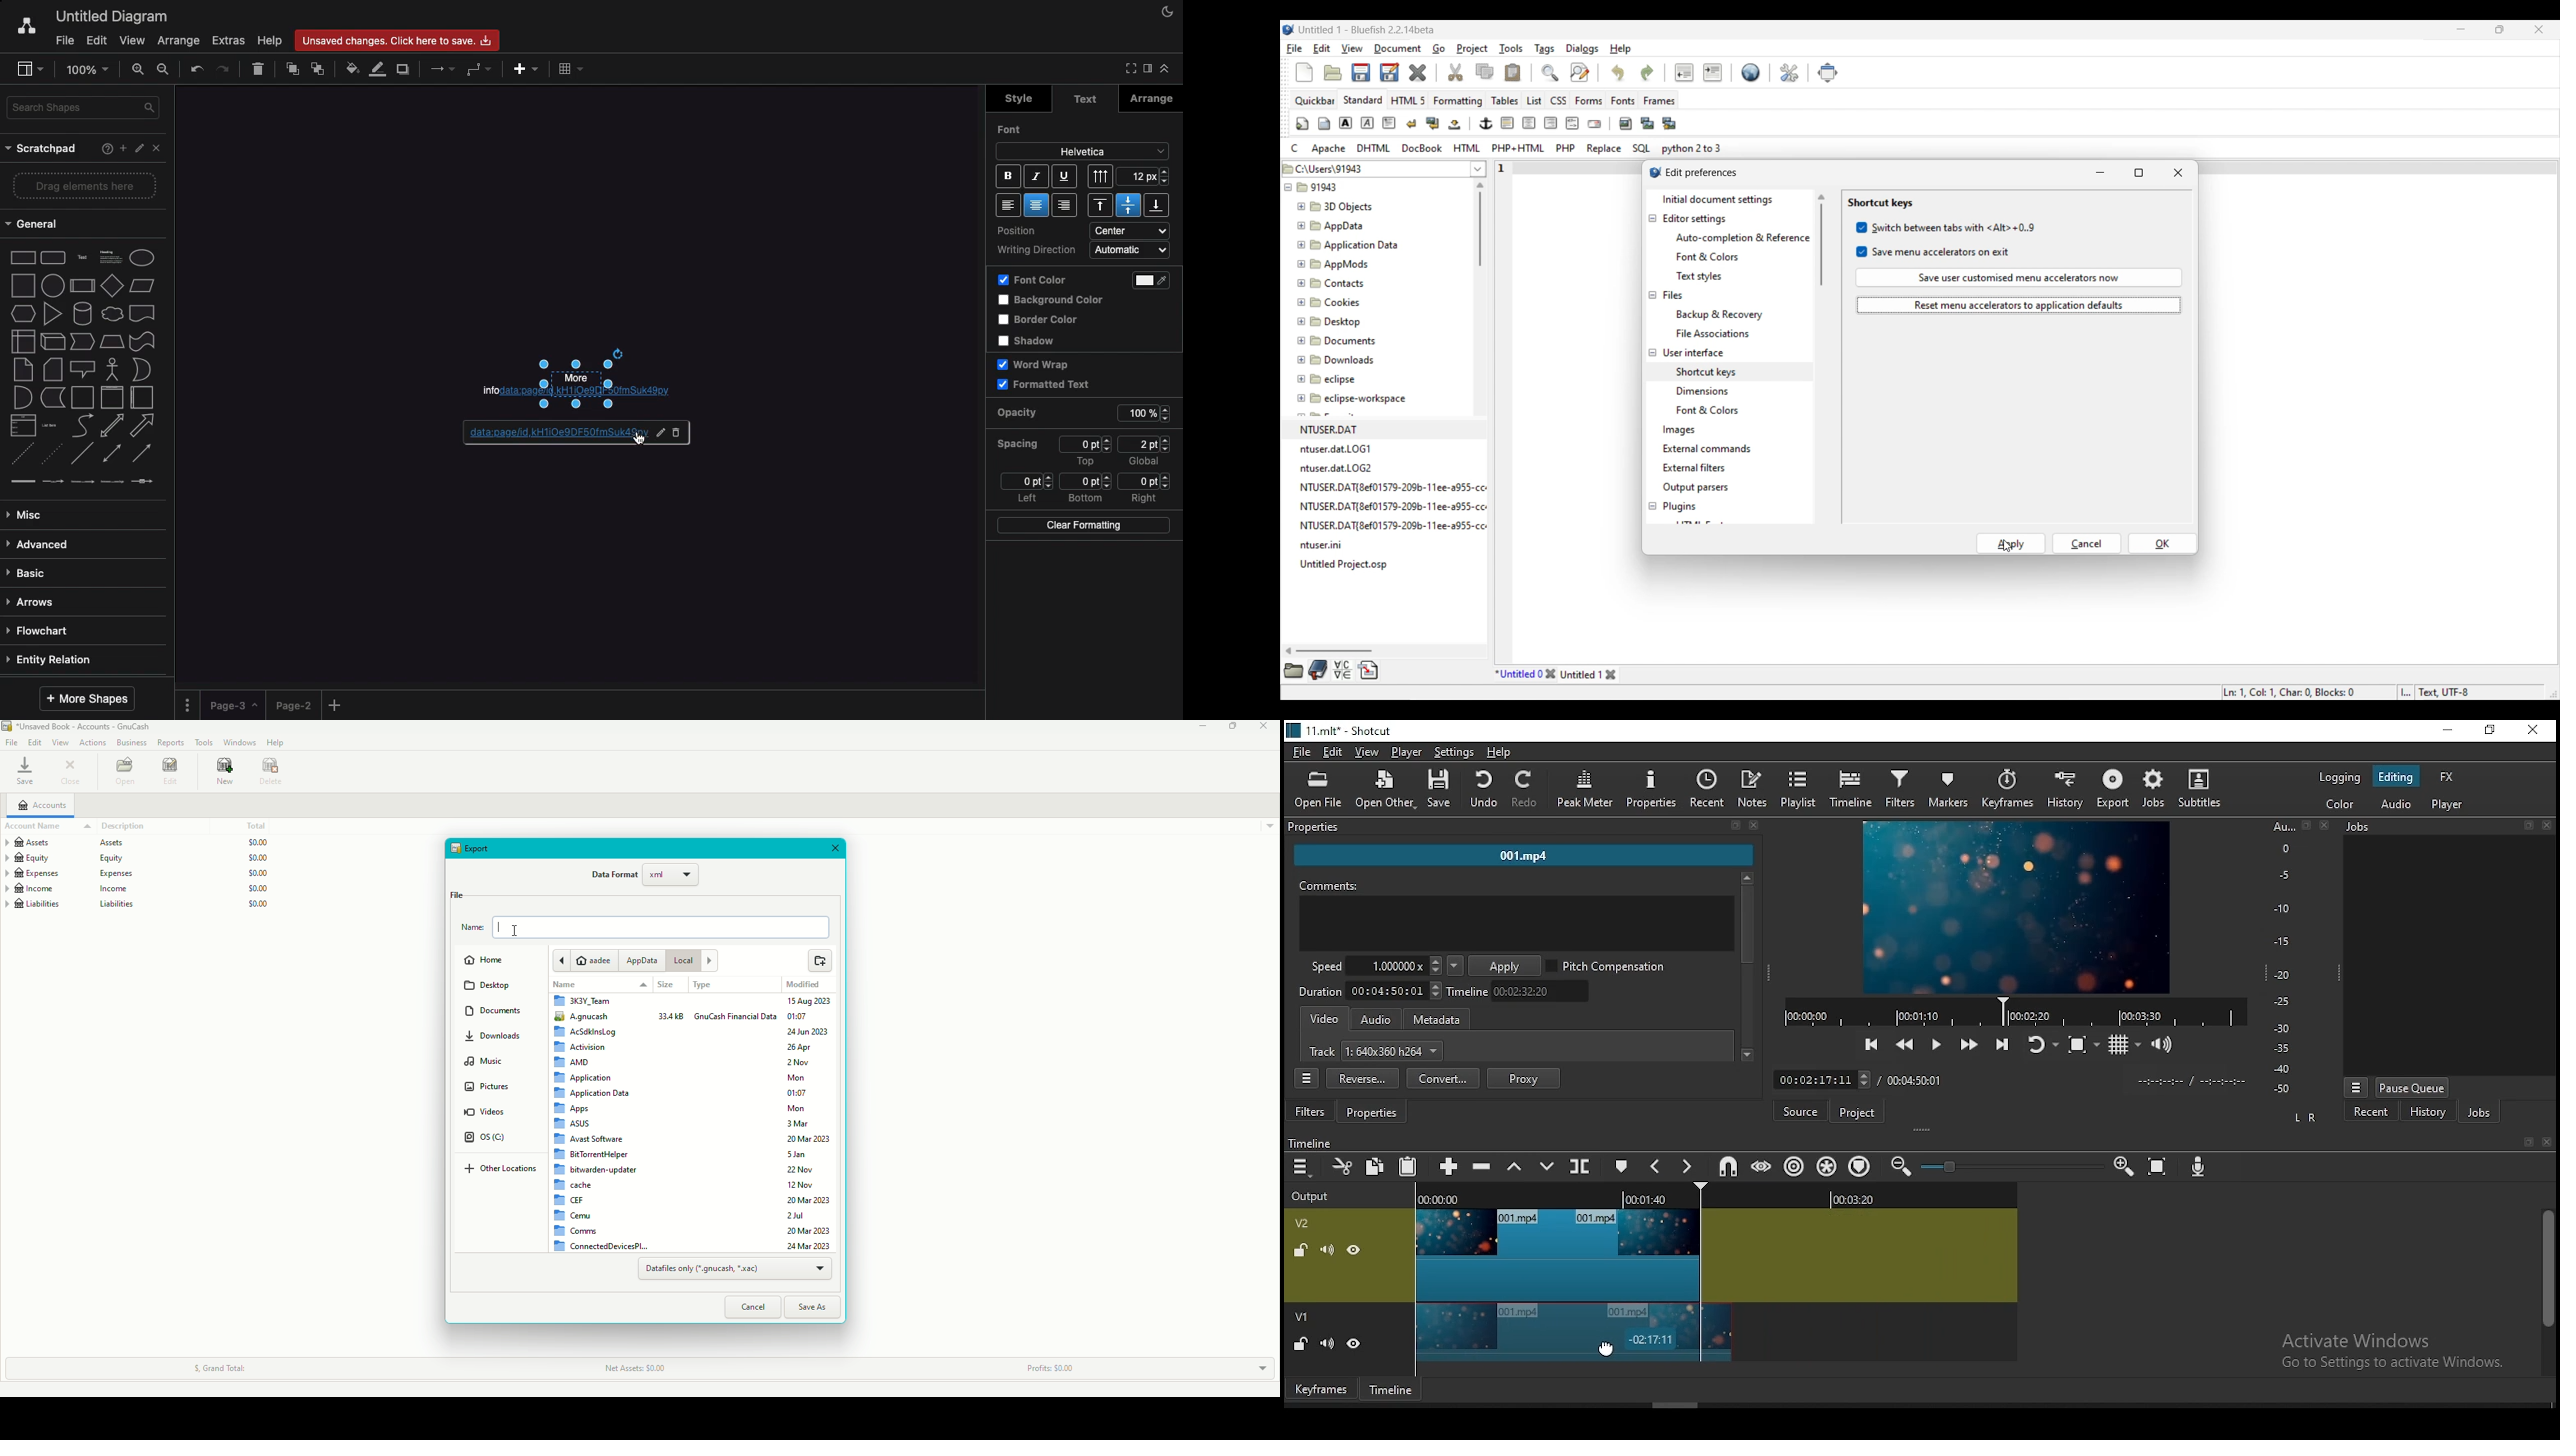 This screenshot has width=2576, height=1456. Describe the element at coordinates (53, 285) in the screenshot. I see `circle` at that location.